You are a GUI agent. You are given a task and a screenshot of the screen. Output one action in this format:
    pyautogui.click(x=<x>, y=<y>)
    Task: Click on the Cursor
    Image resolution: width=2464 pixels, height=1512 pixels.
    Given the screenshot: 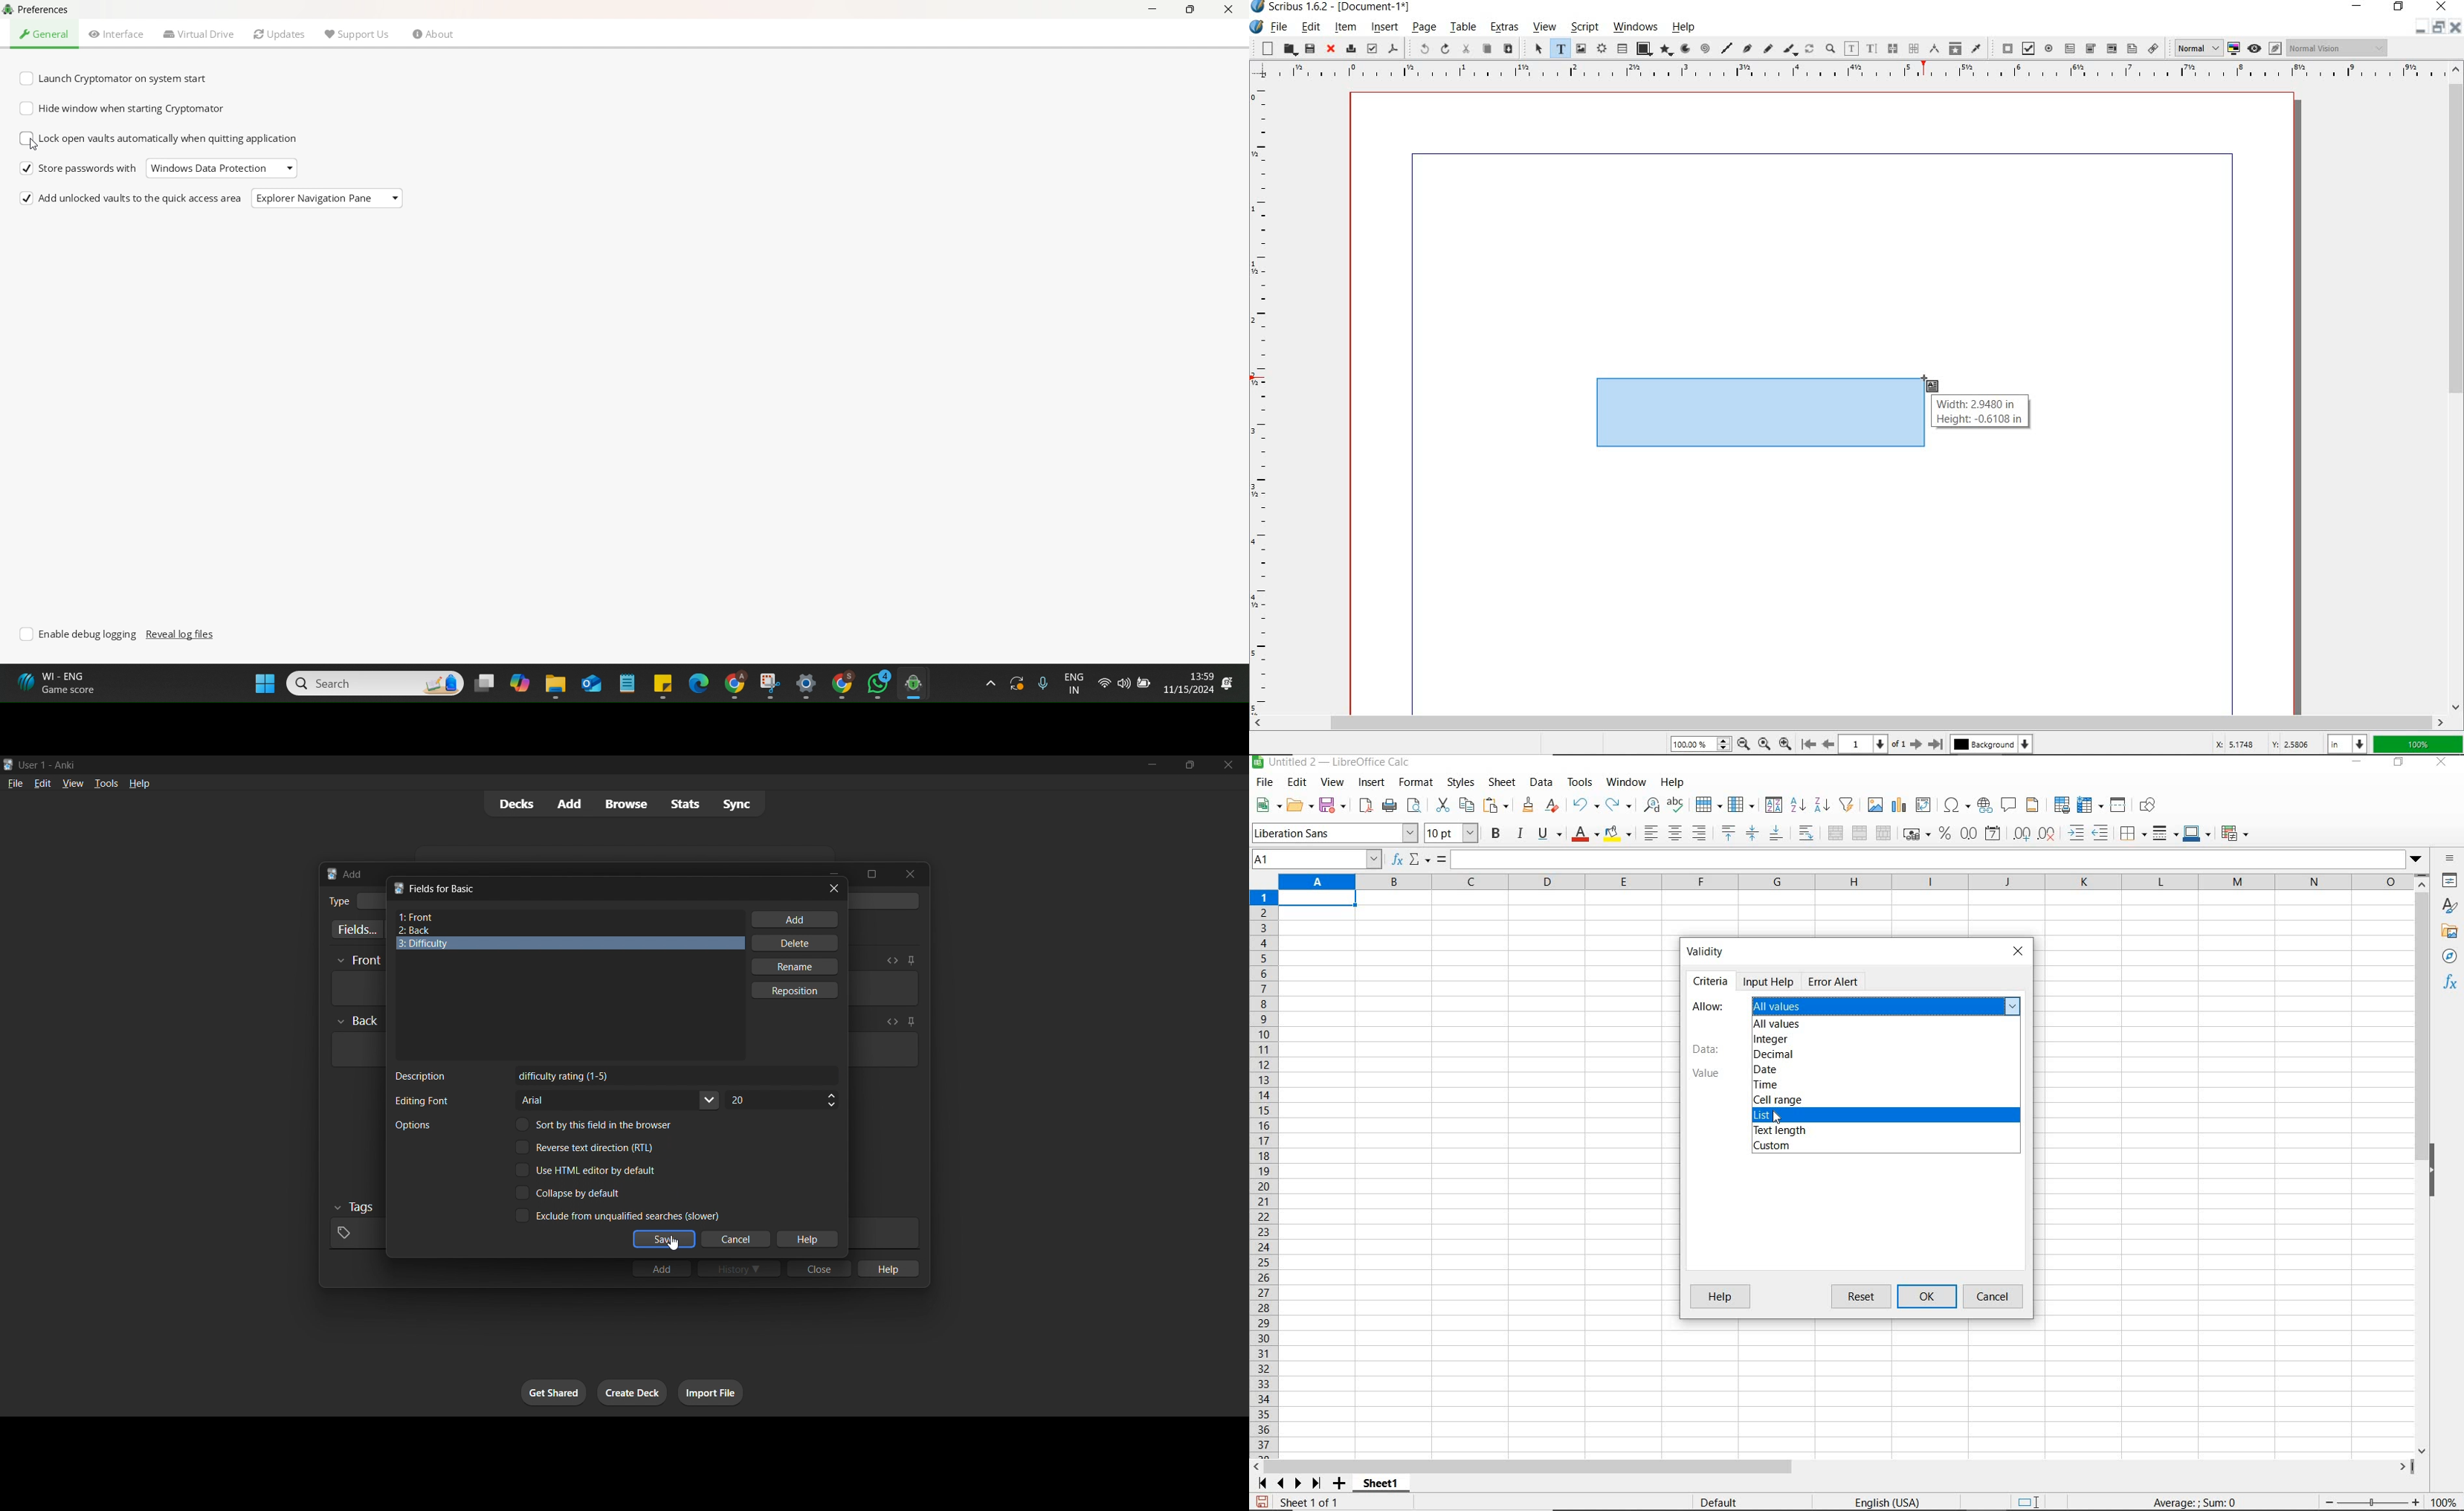 What is the action you would take?
    pyautogui.click(x=1931, y=385)
    